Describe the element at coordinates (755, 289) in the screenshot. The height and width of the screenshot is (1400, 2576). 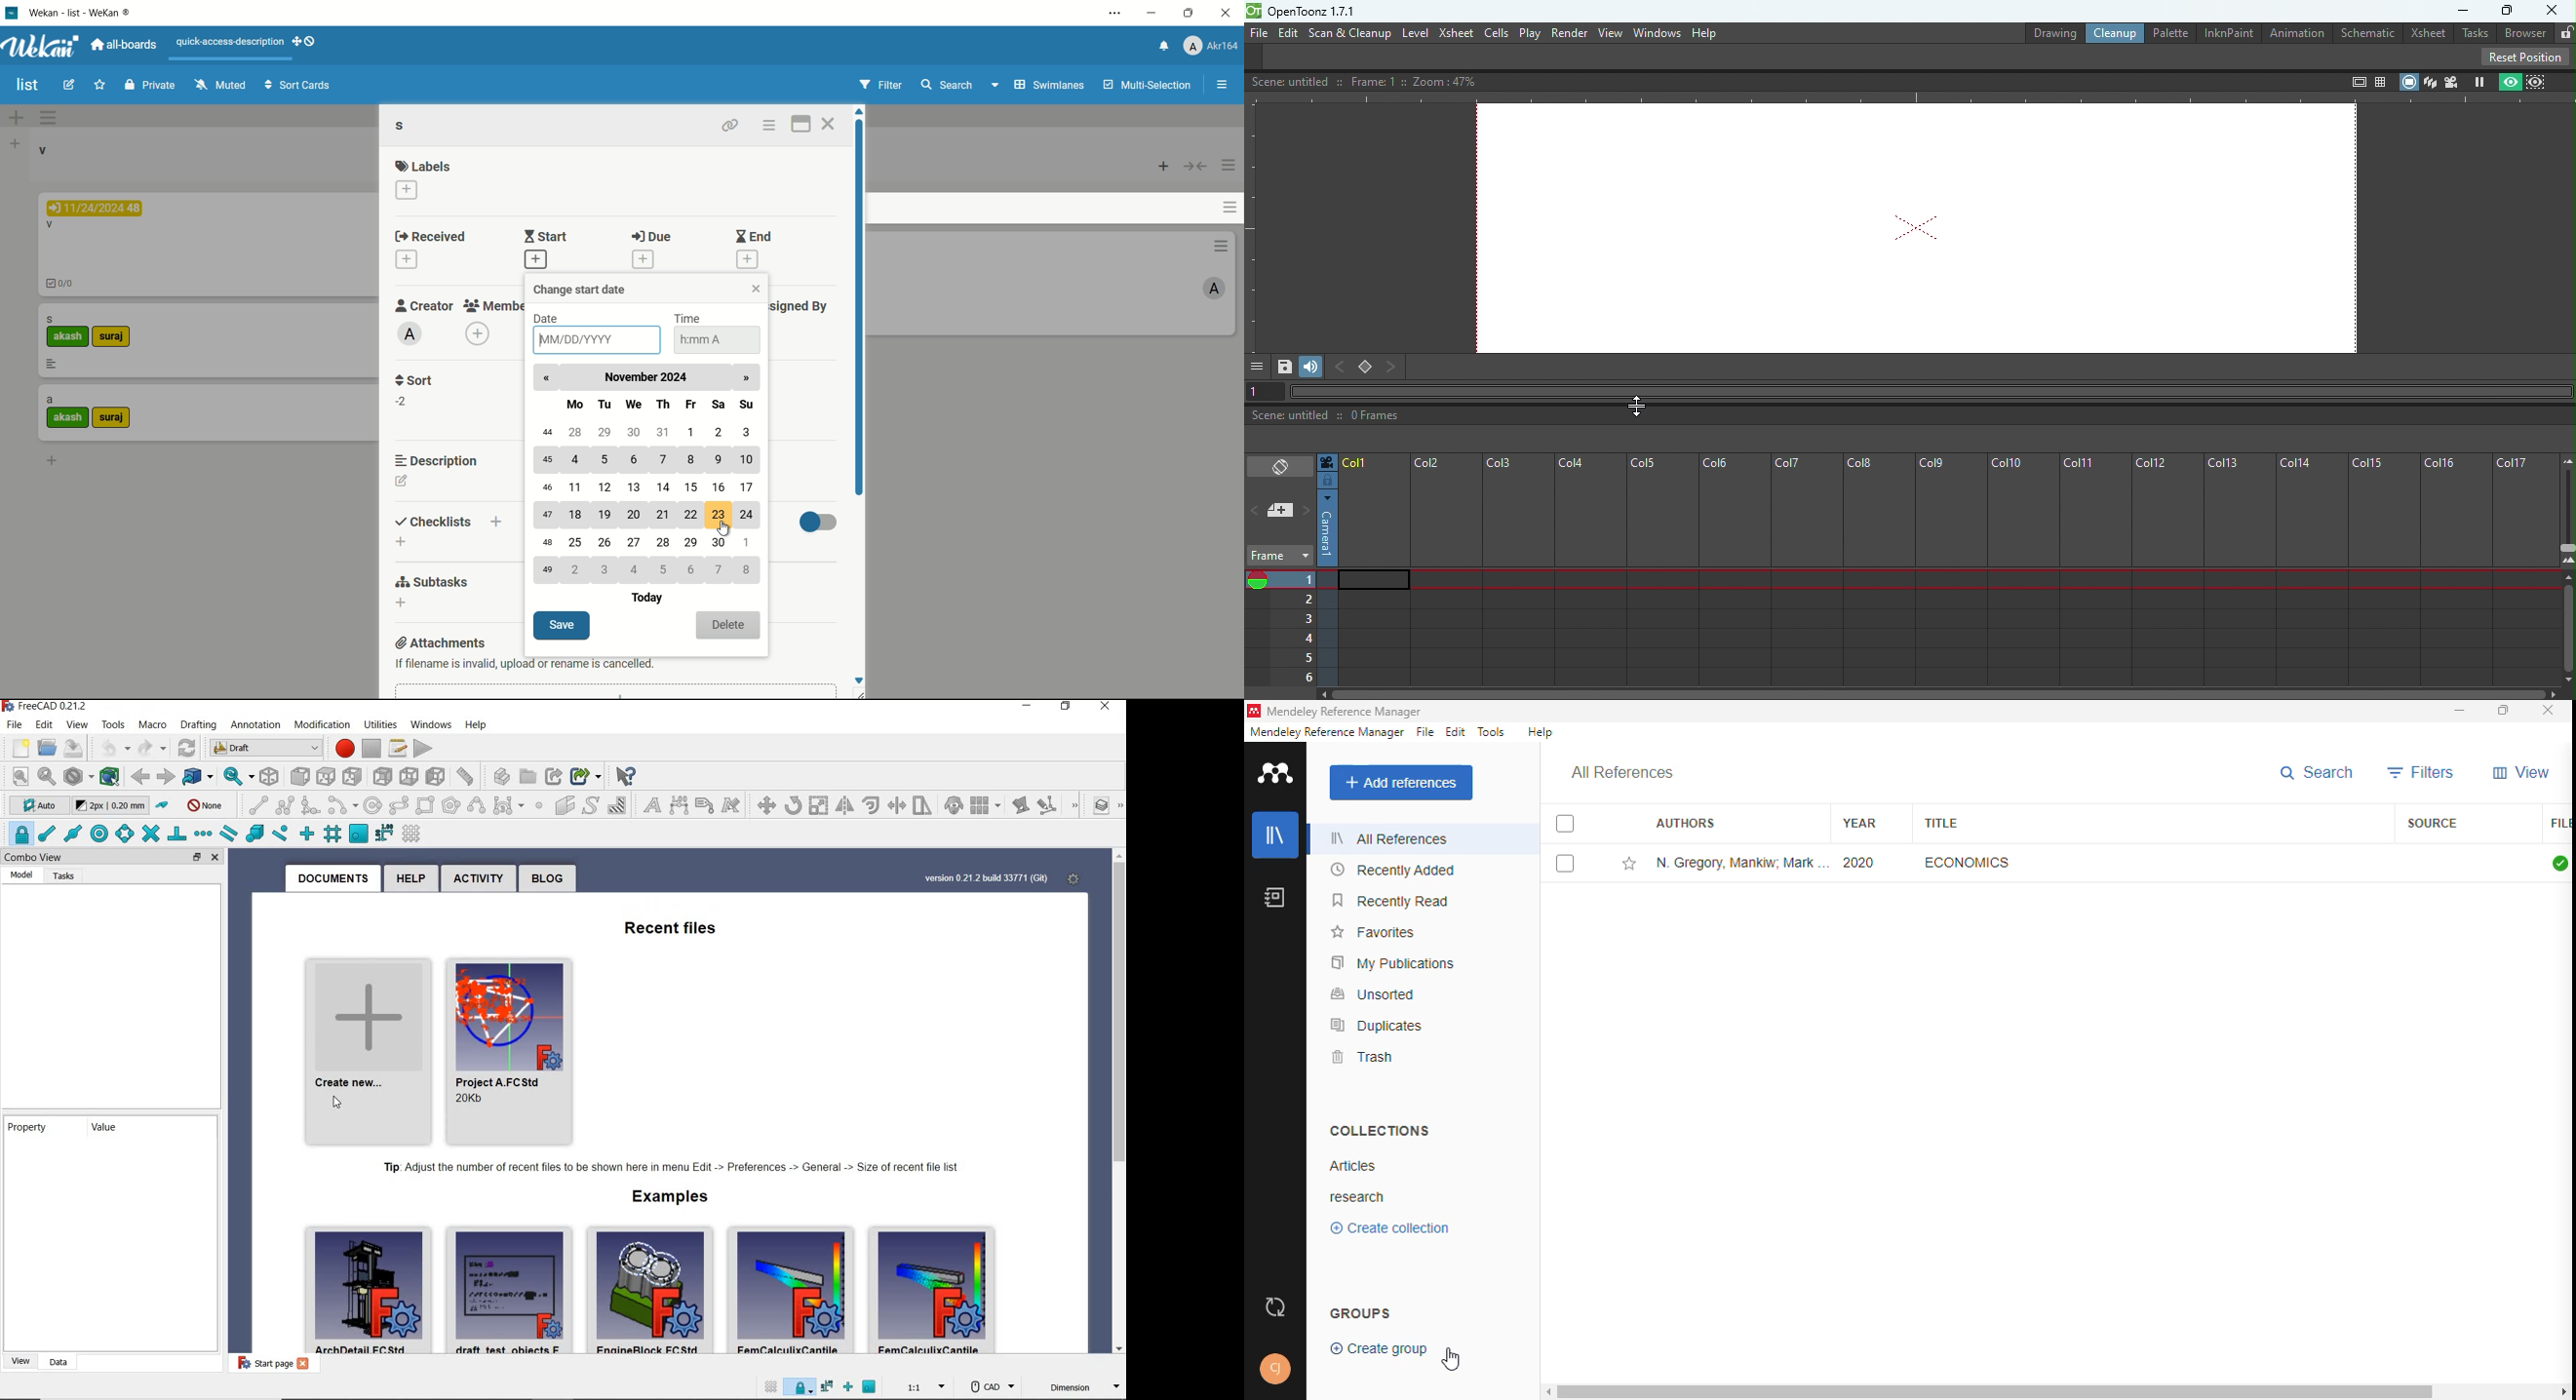
I see `close` at that location.